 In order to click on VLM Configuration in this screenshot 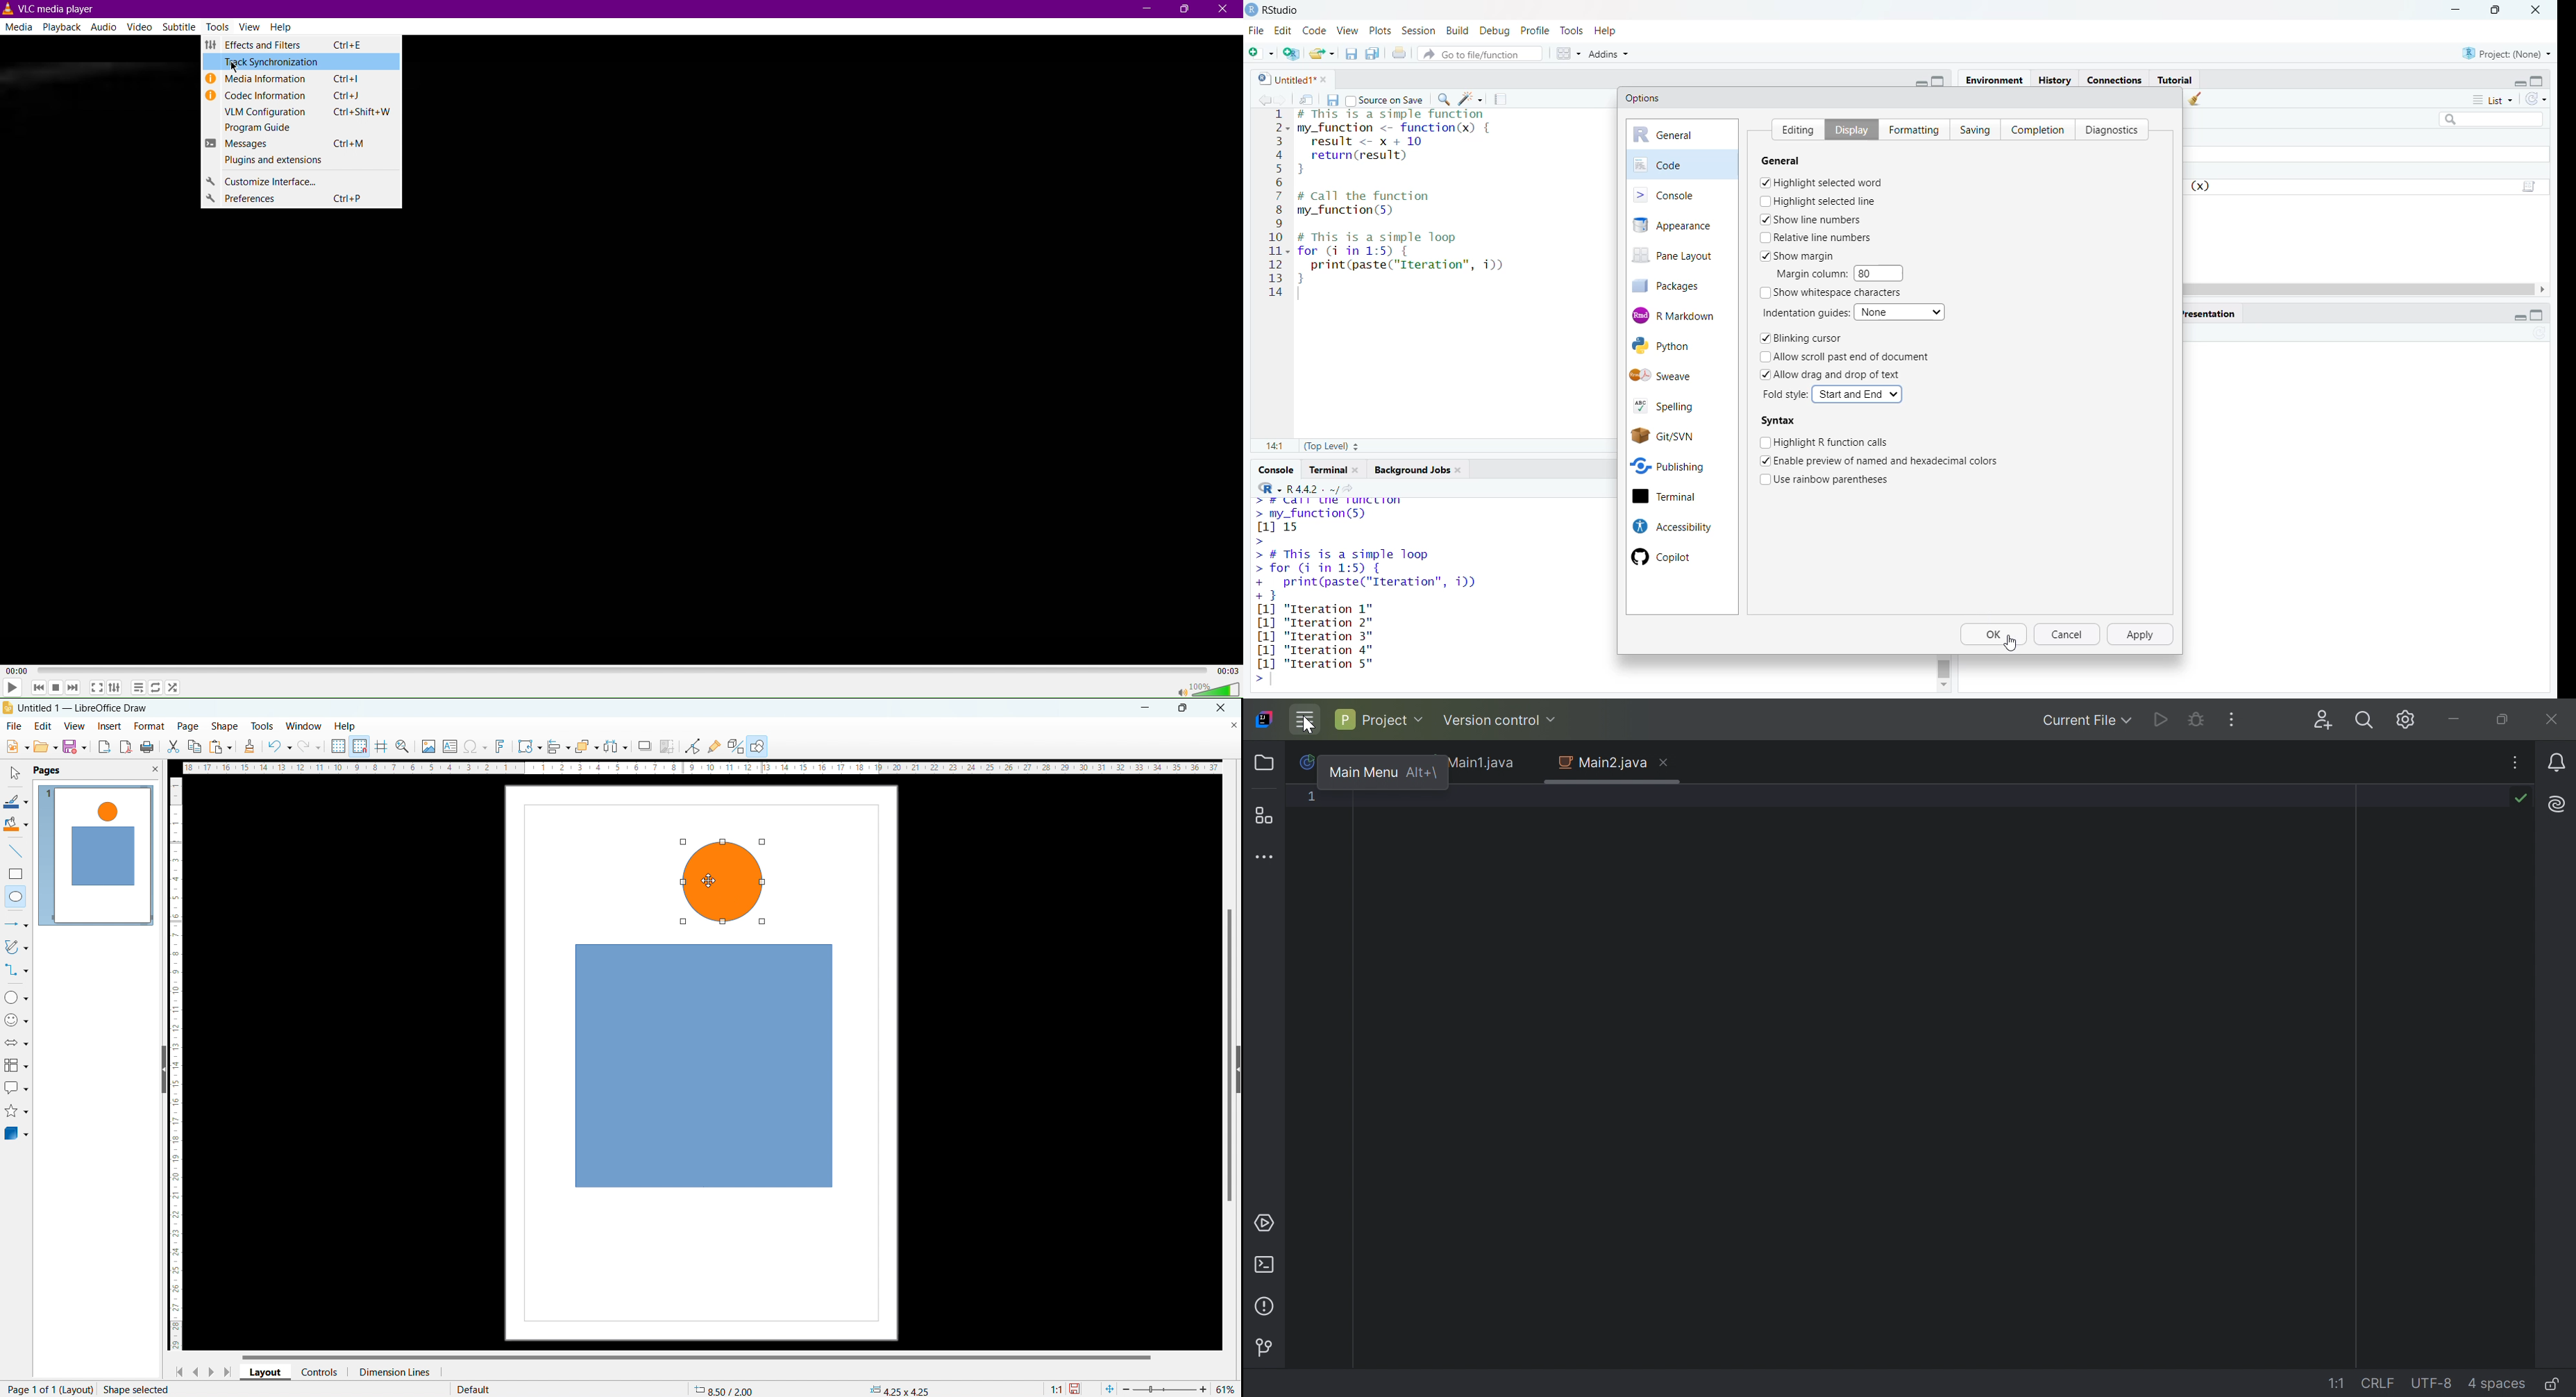, I will do `click(300, 115)`.